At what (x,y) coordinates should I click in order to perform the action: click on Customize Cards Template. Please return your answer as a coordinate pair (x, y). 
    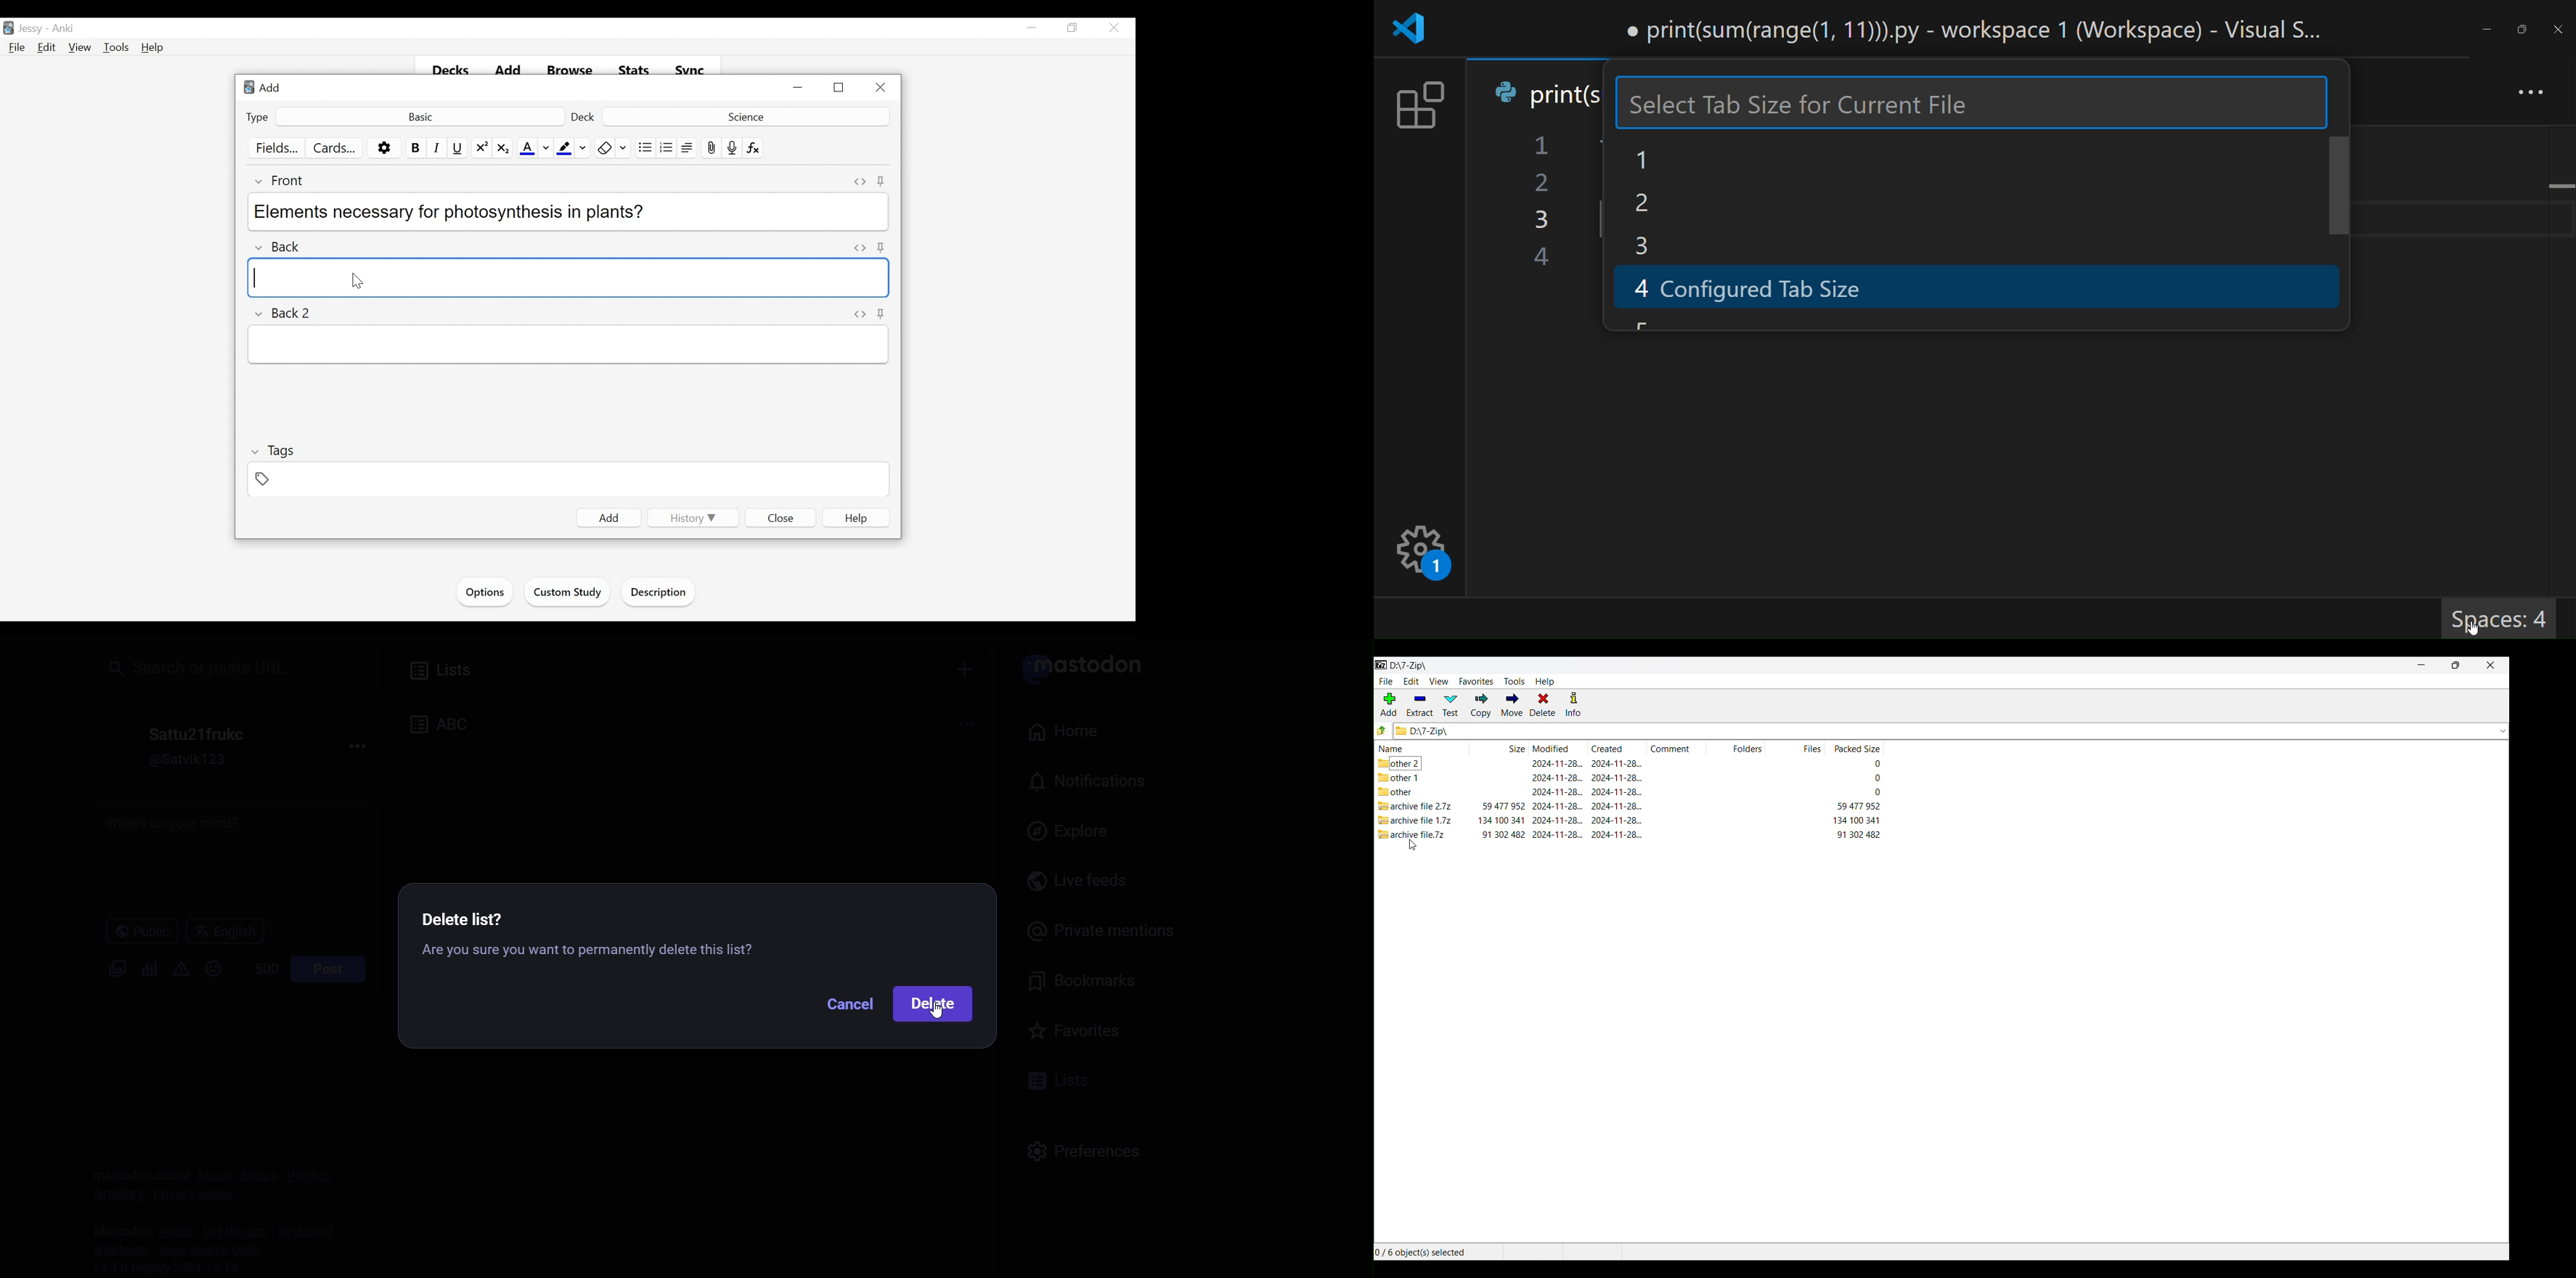
    Looking at the image, I should click on (335, 148).